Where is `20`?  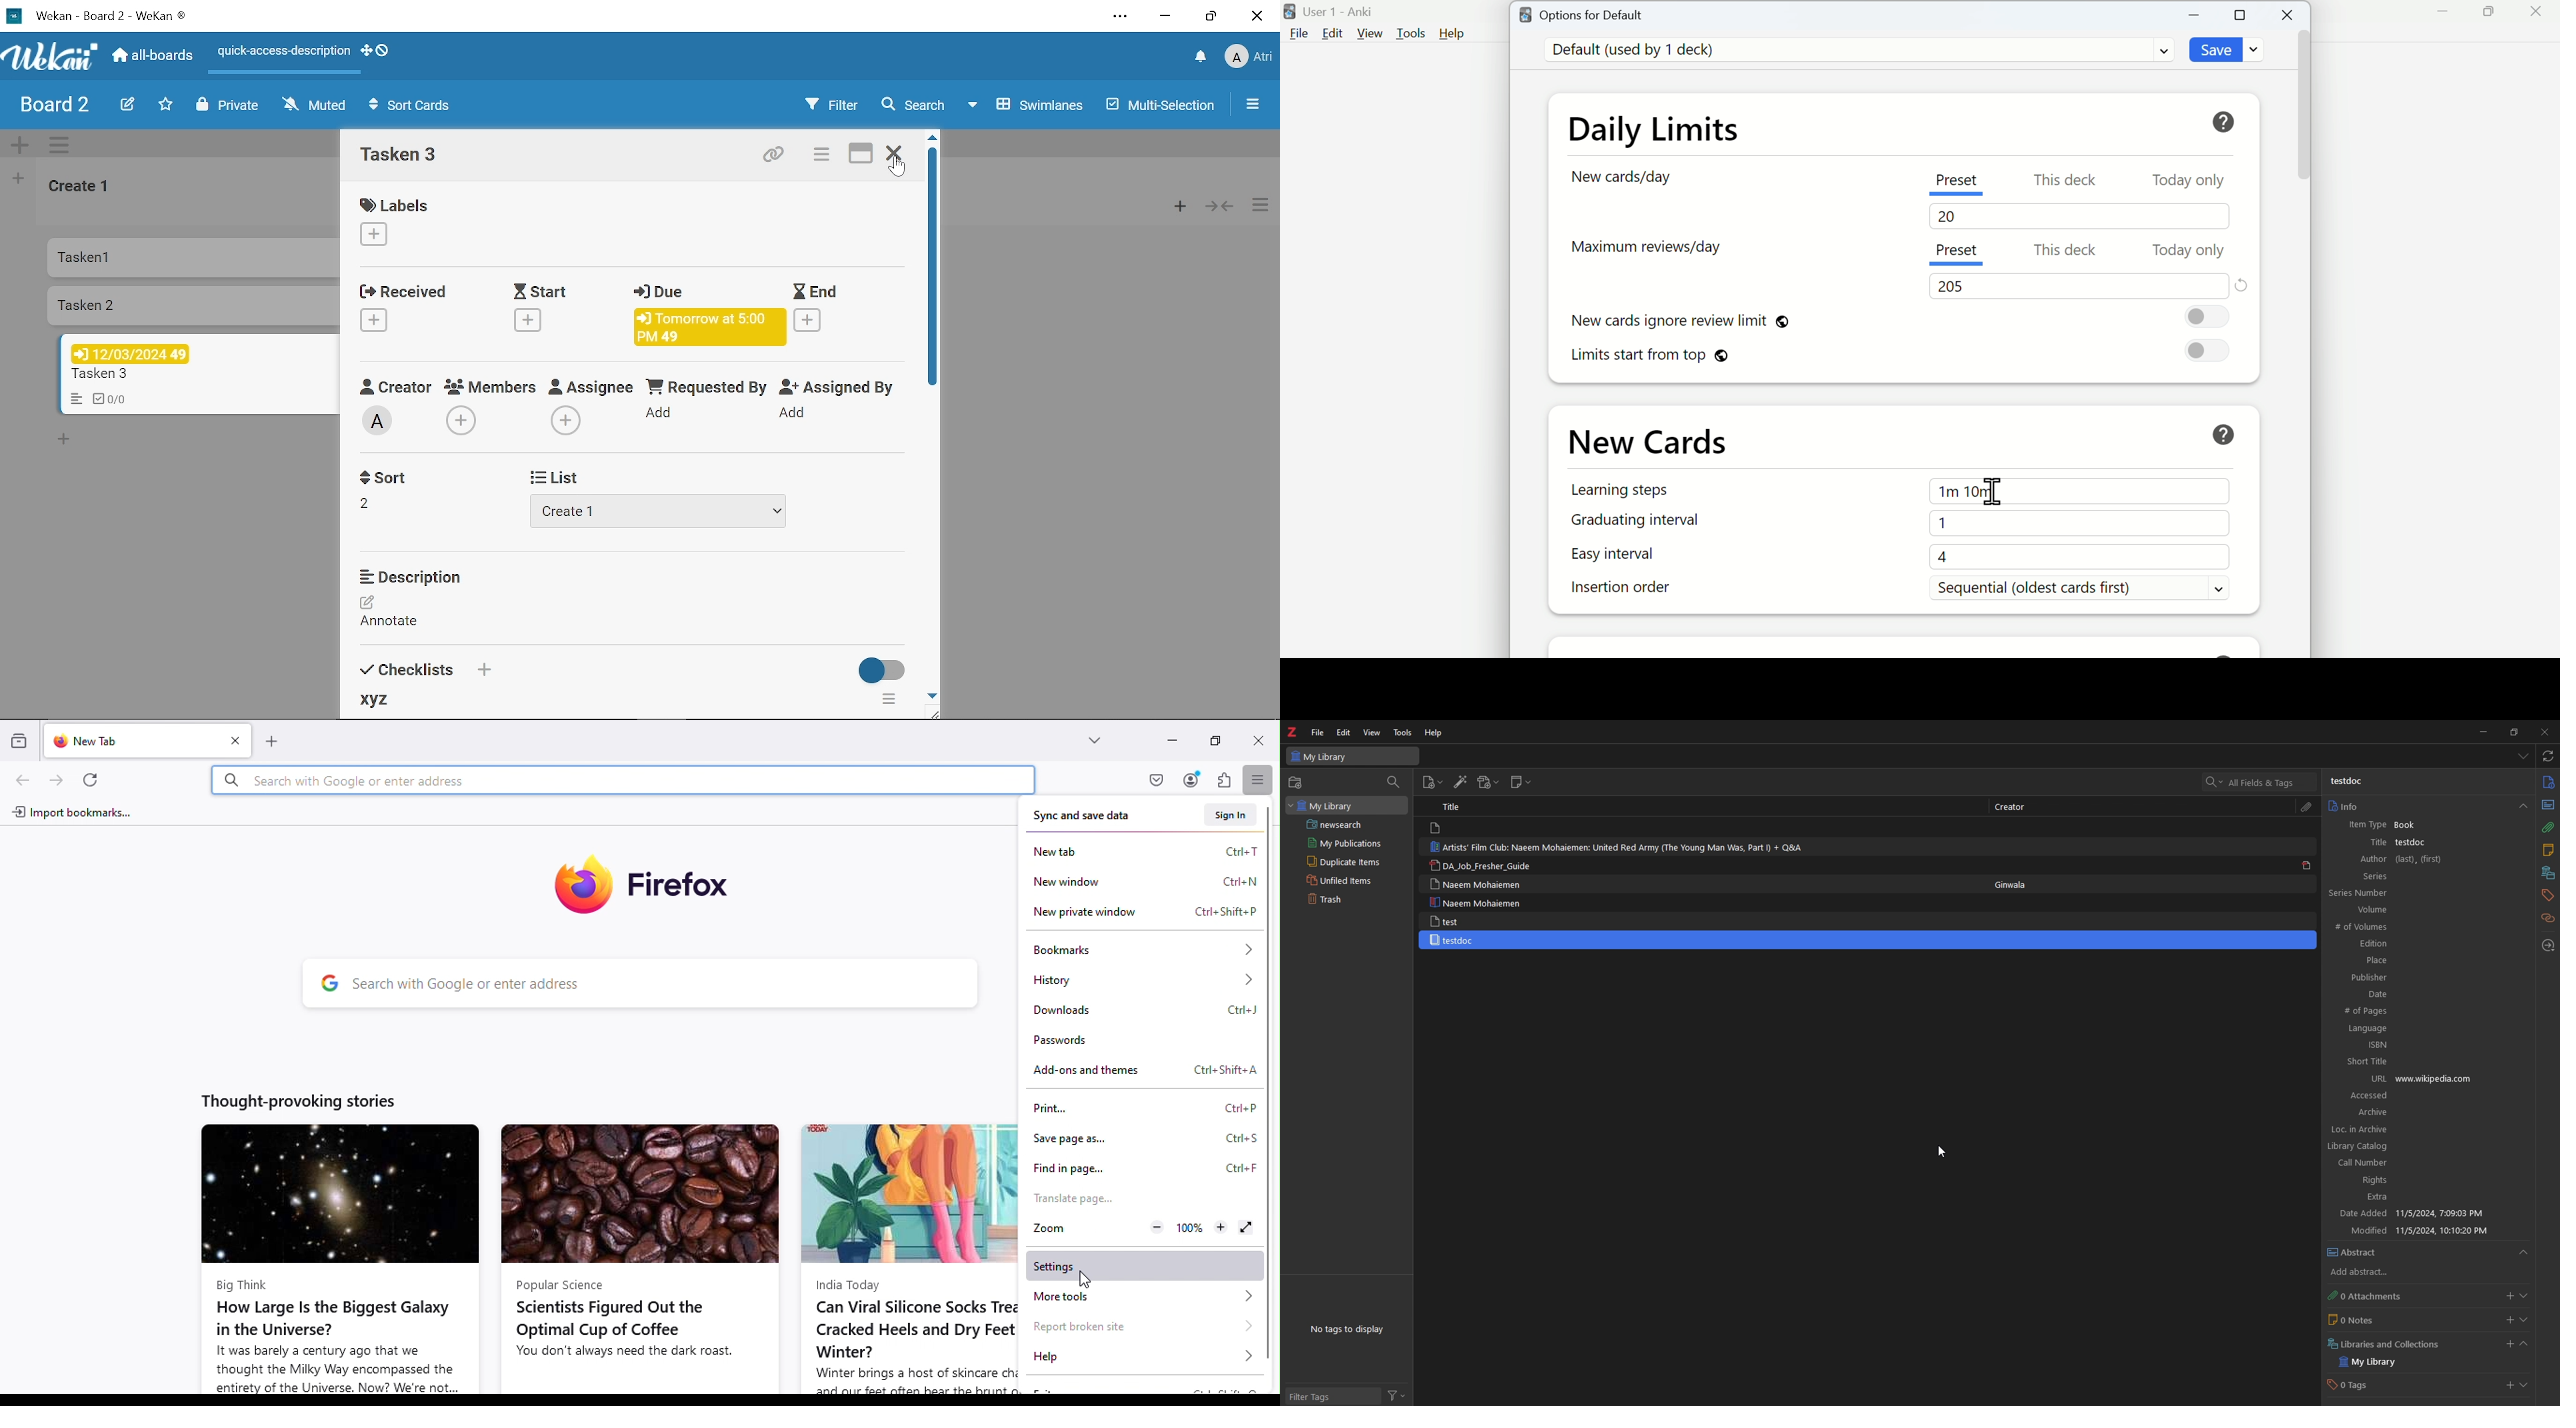
20 is located at coordinates (1951, 219).